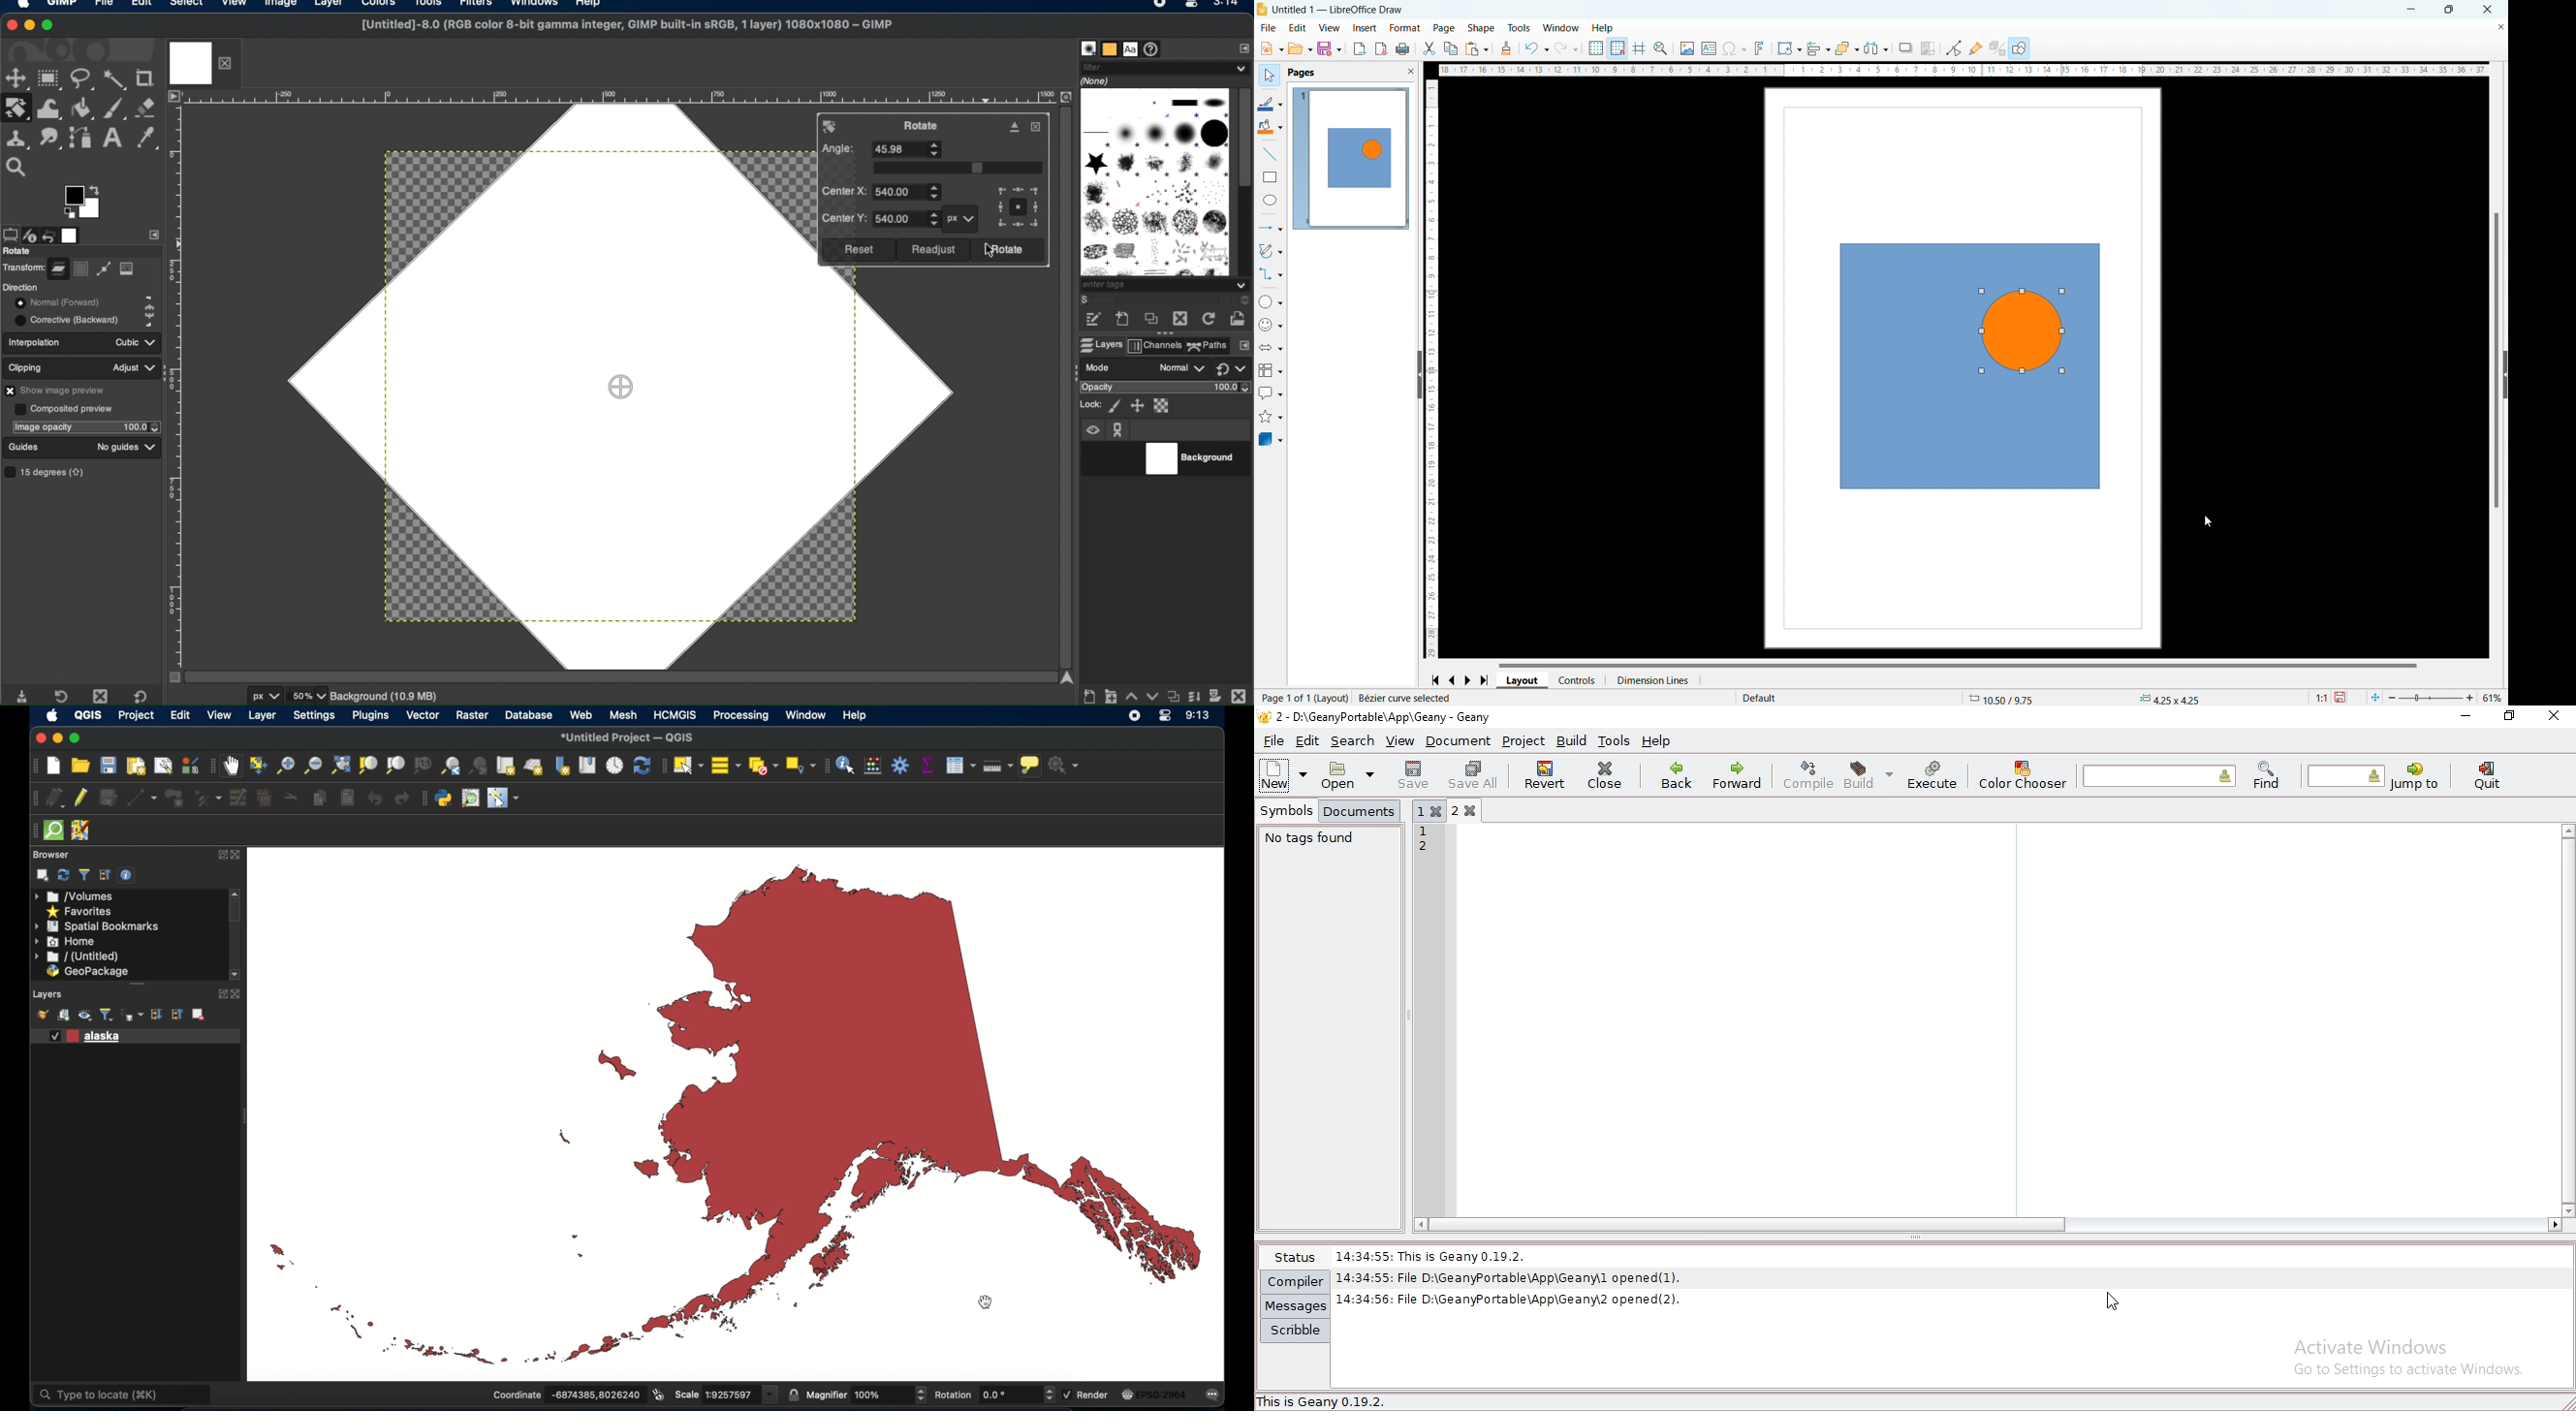 This screenshot has width=2576, height=1428. I want to click on jump to, so click(2413, 777).